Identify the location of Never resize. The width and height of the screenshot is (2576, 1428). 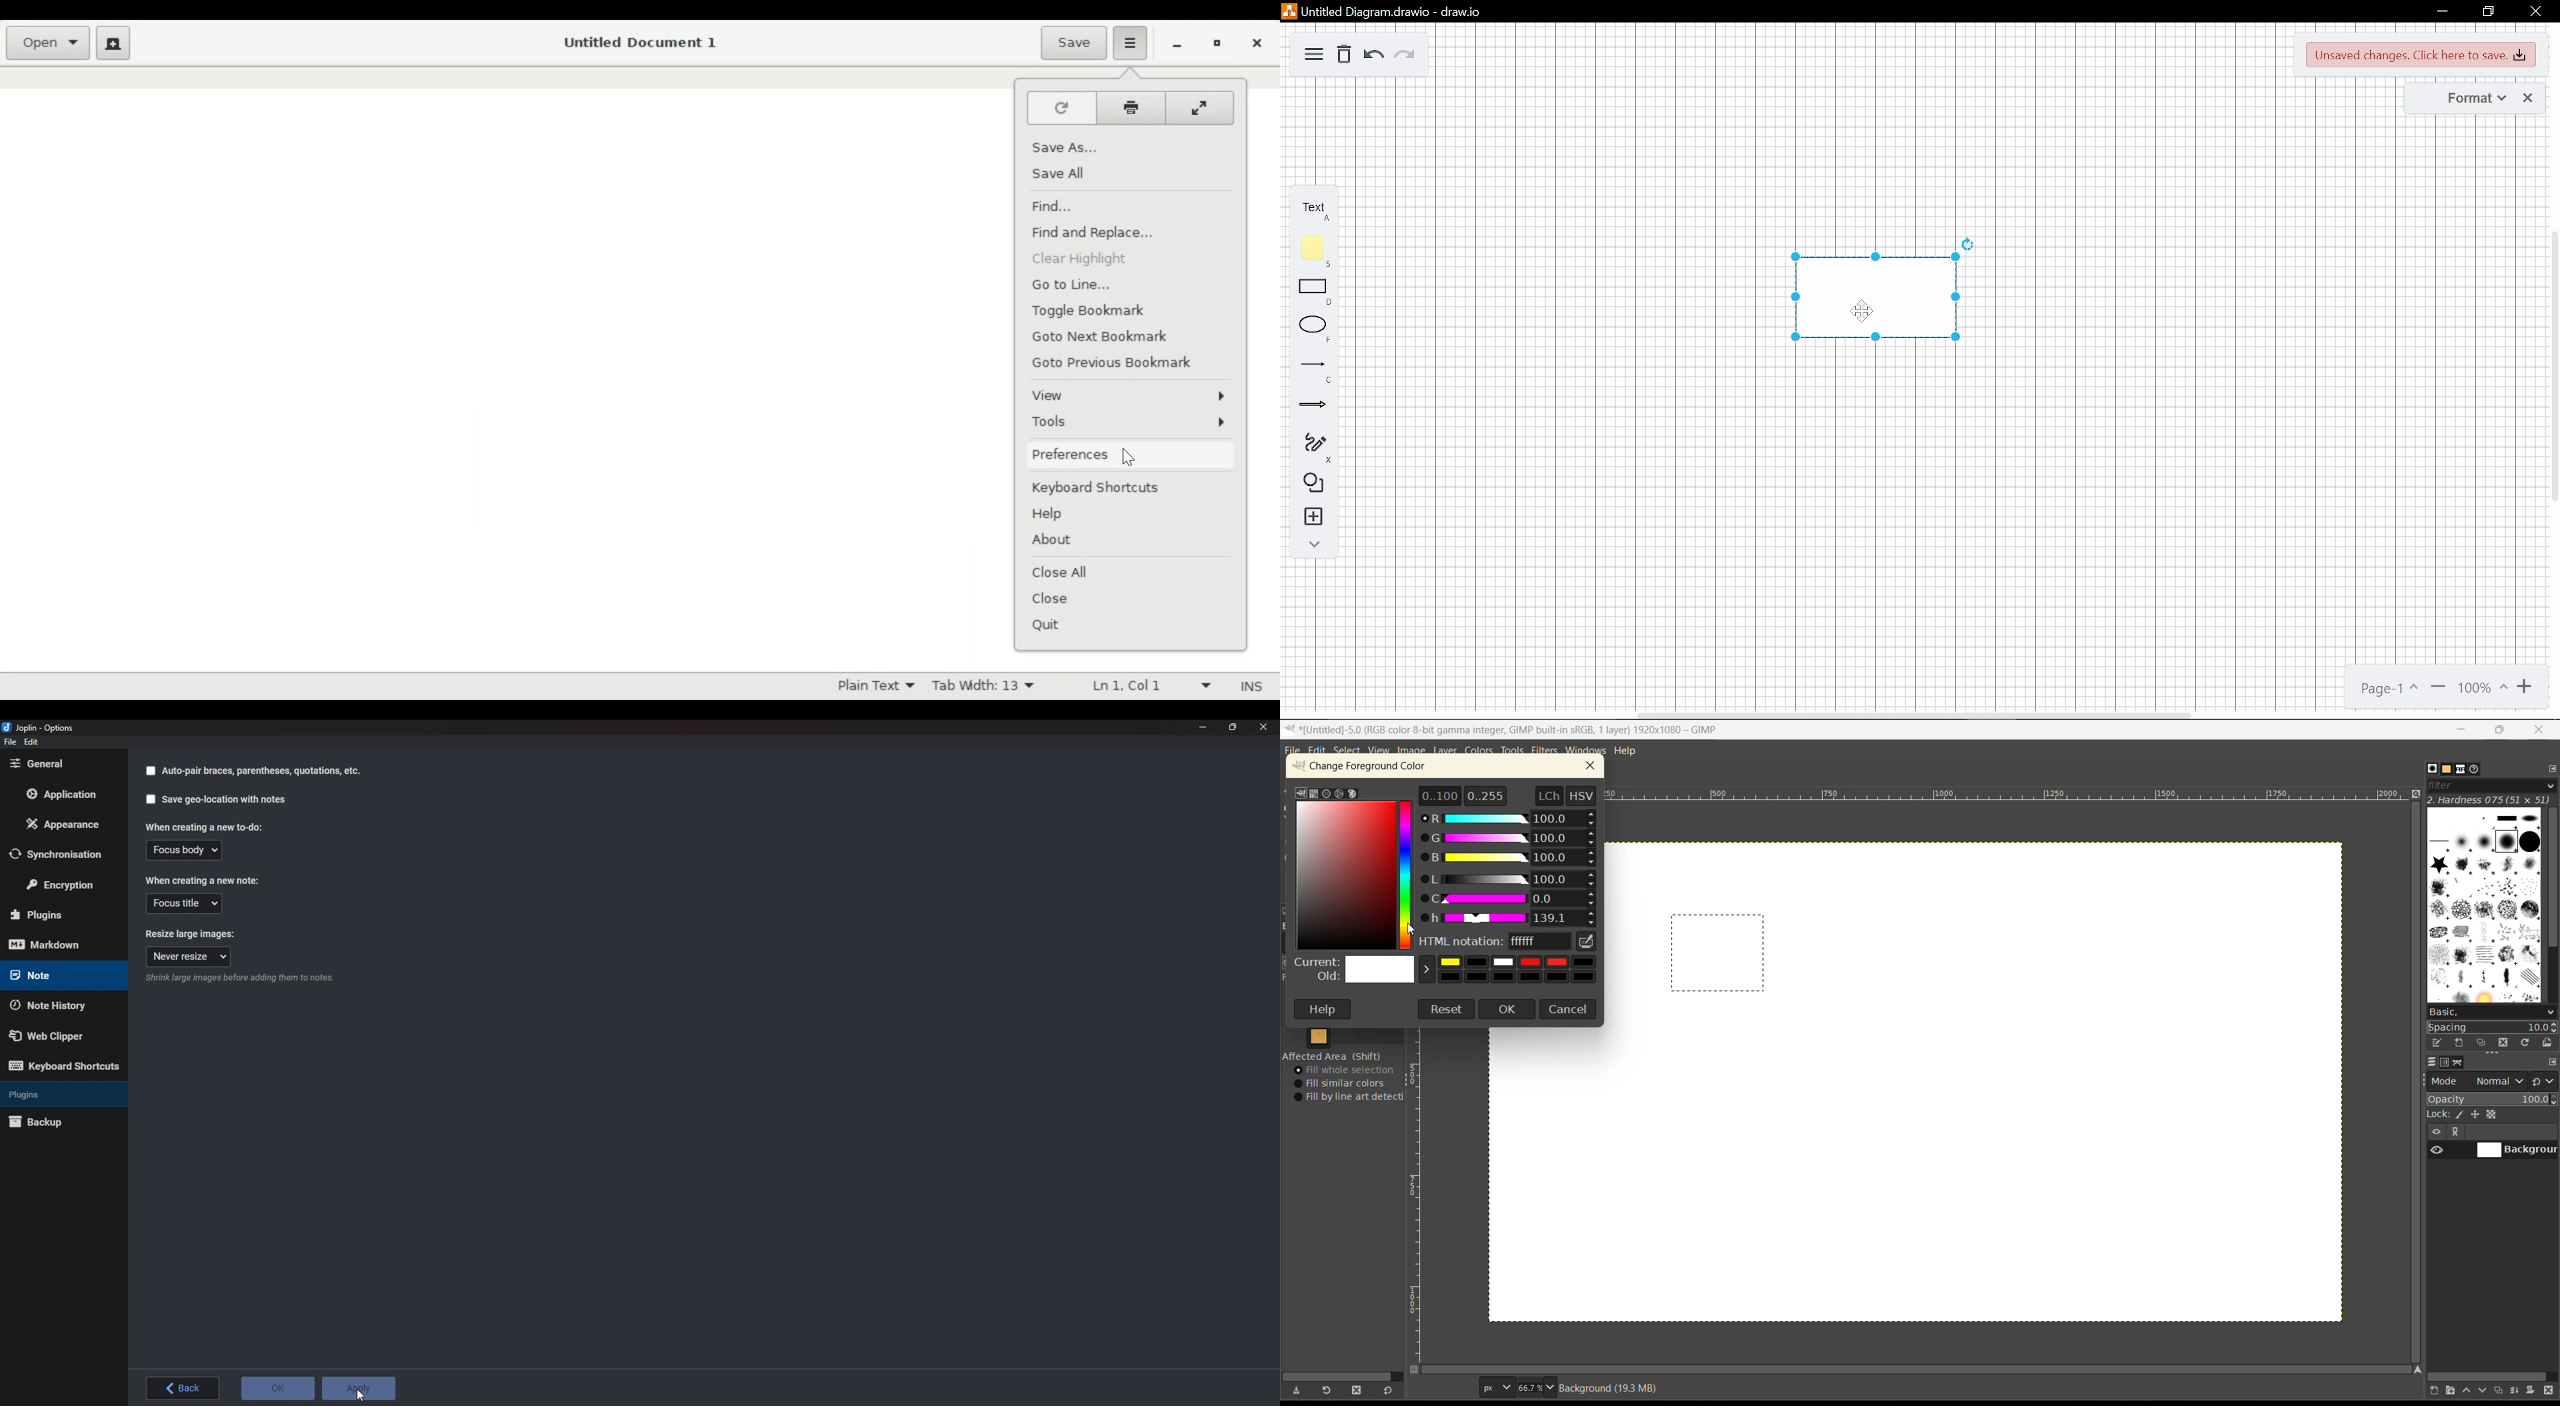
(188, 957).